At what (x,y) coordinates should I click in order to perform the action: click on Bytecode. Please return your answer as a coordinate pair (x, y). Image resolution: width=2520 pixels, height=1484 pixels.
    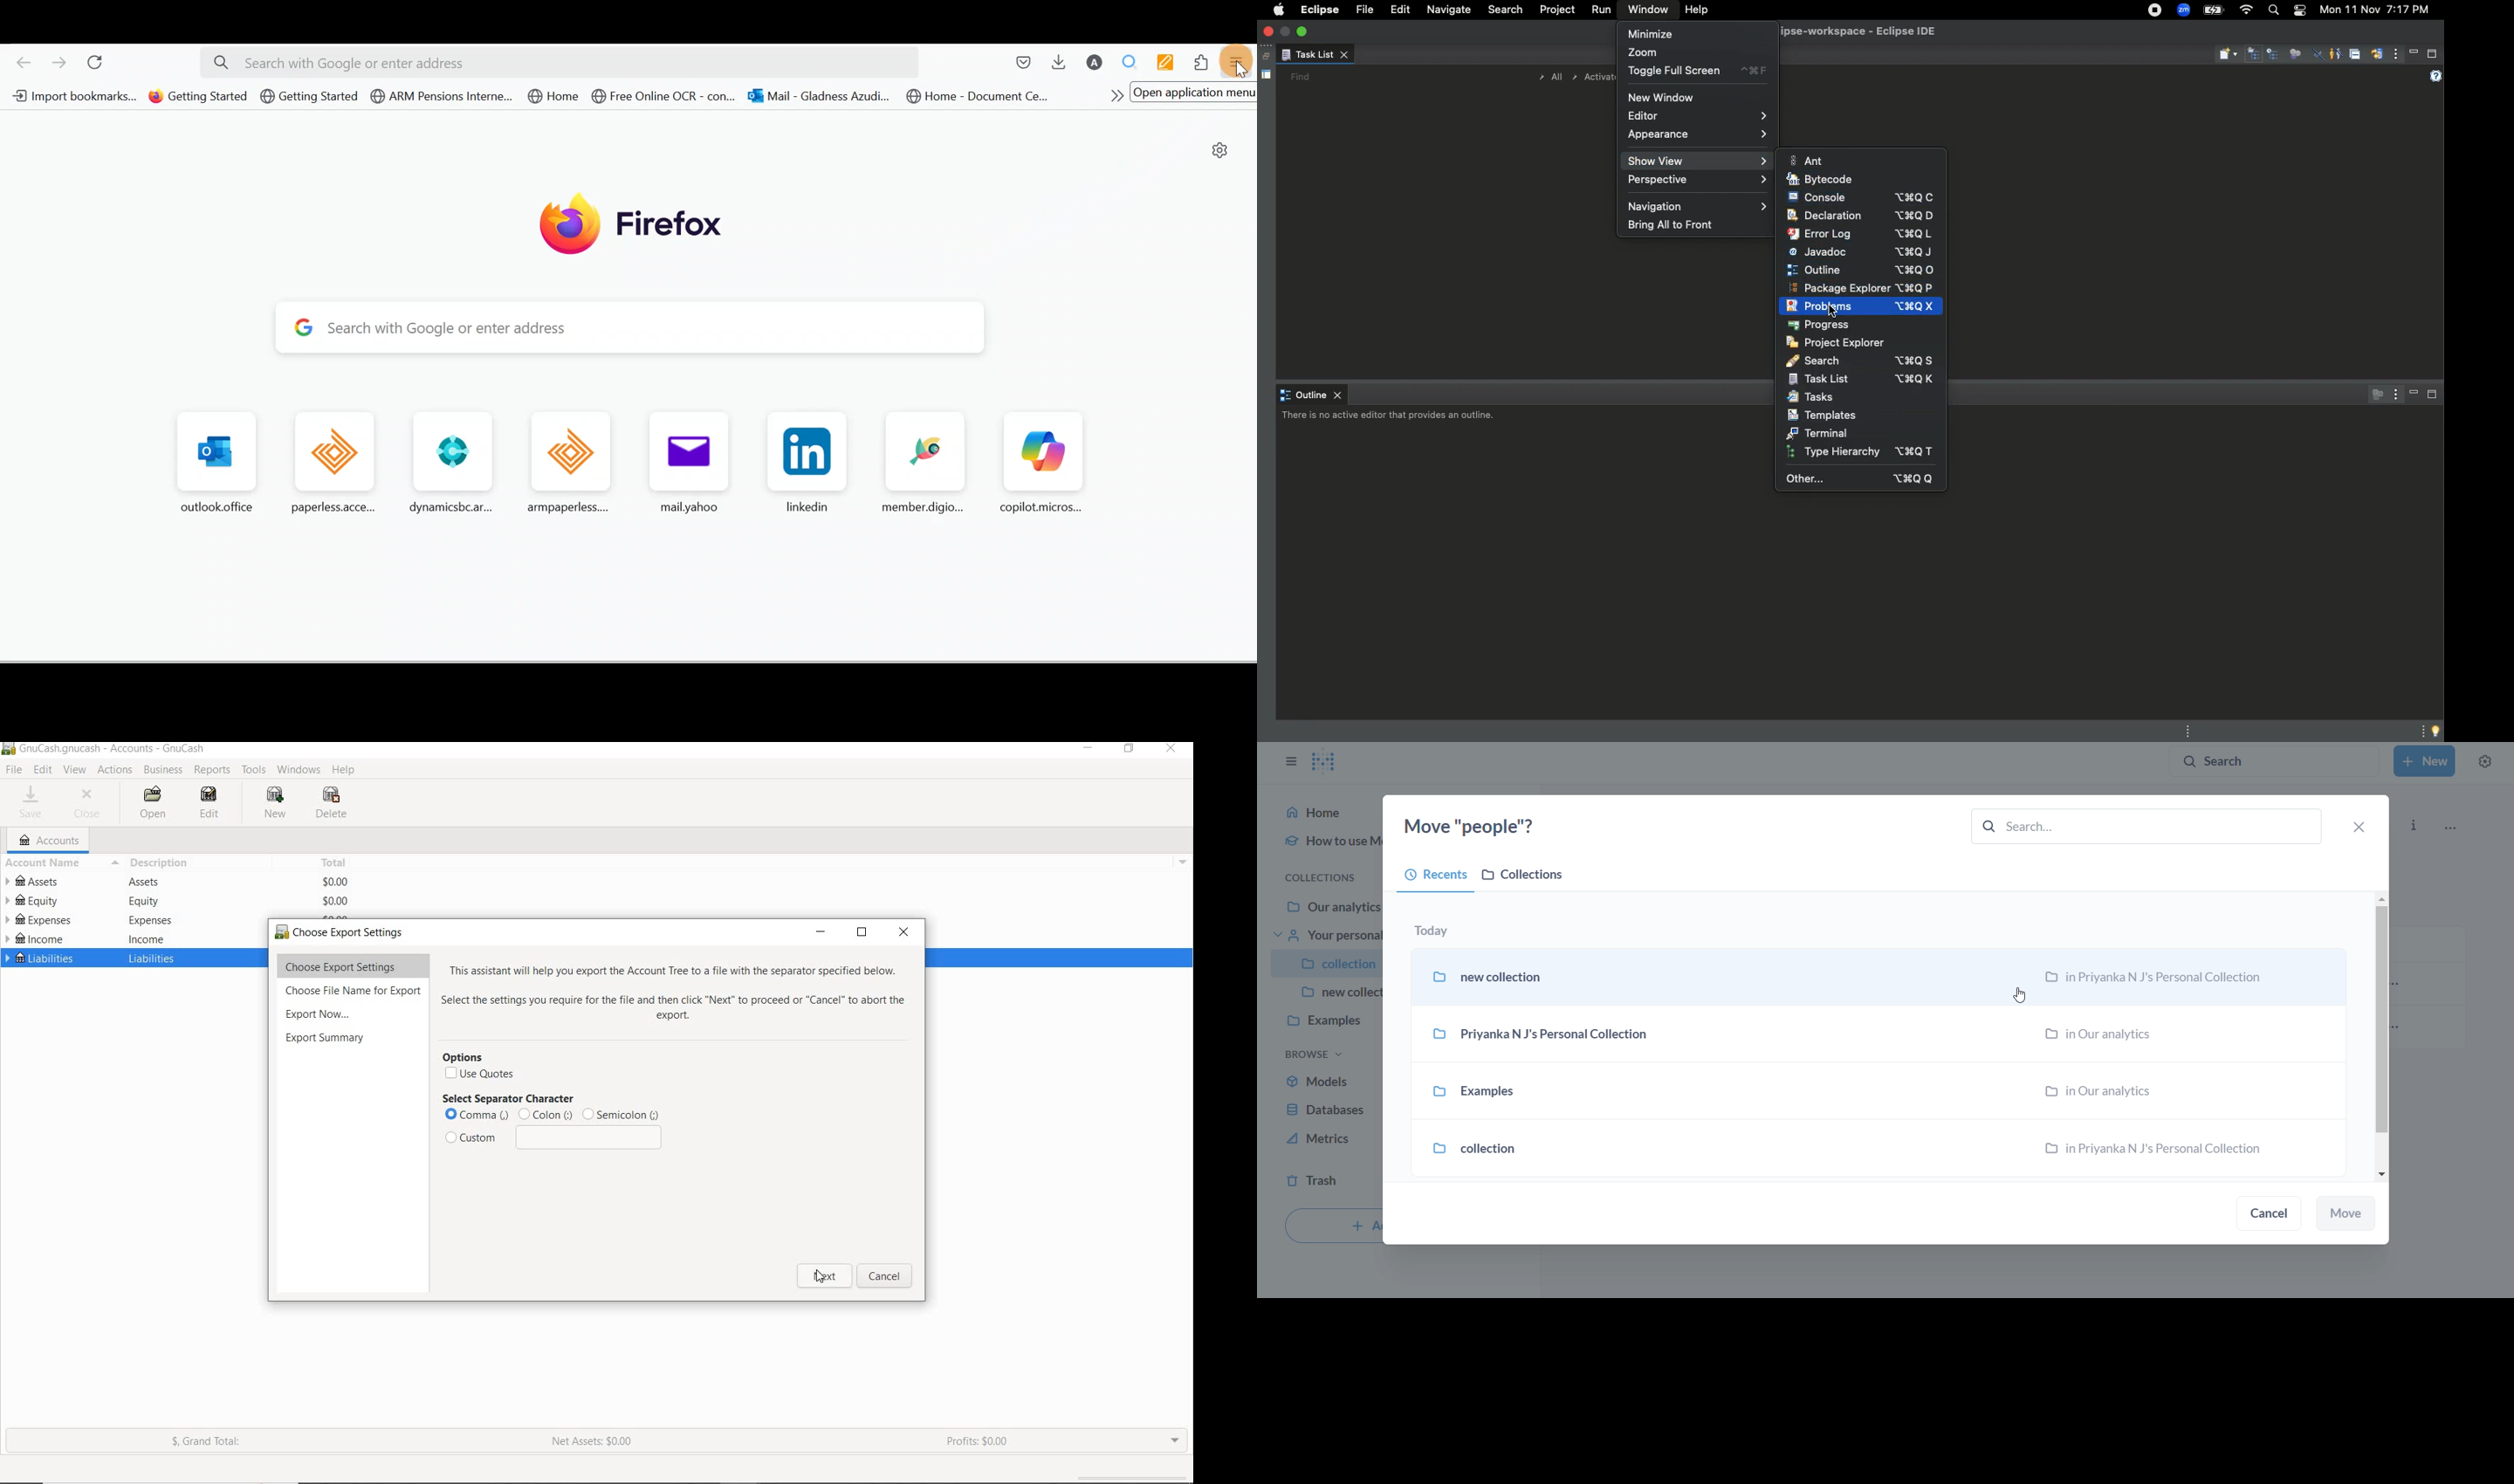
    Looking at the image, I should click on (1825, 181).